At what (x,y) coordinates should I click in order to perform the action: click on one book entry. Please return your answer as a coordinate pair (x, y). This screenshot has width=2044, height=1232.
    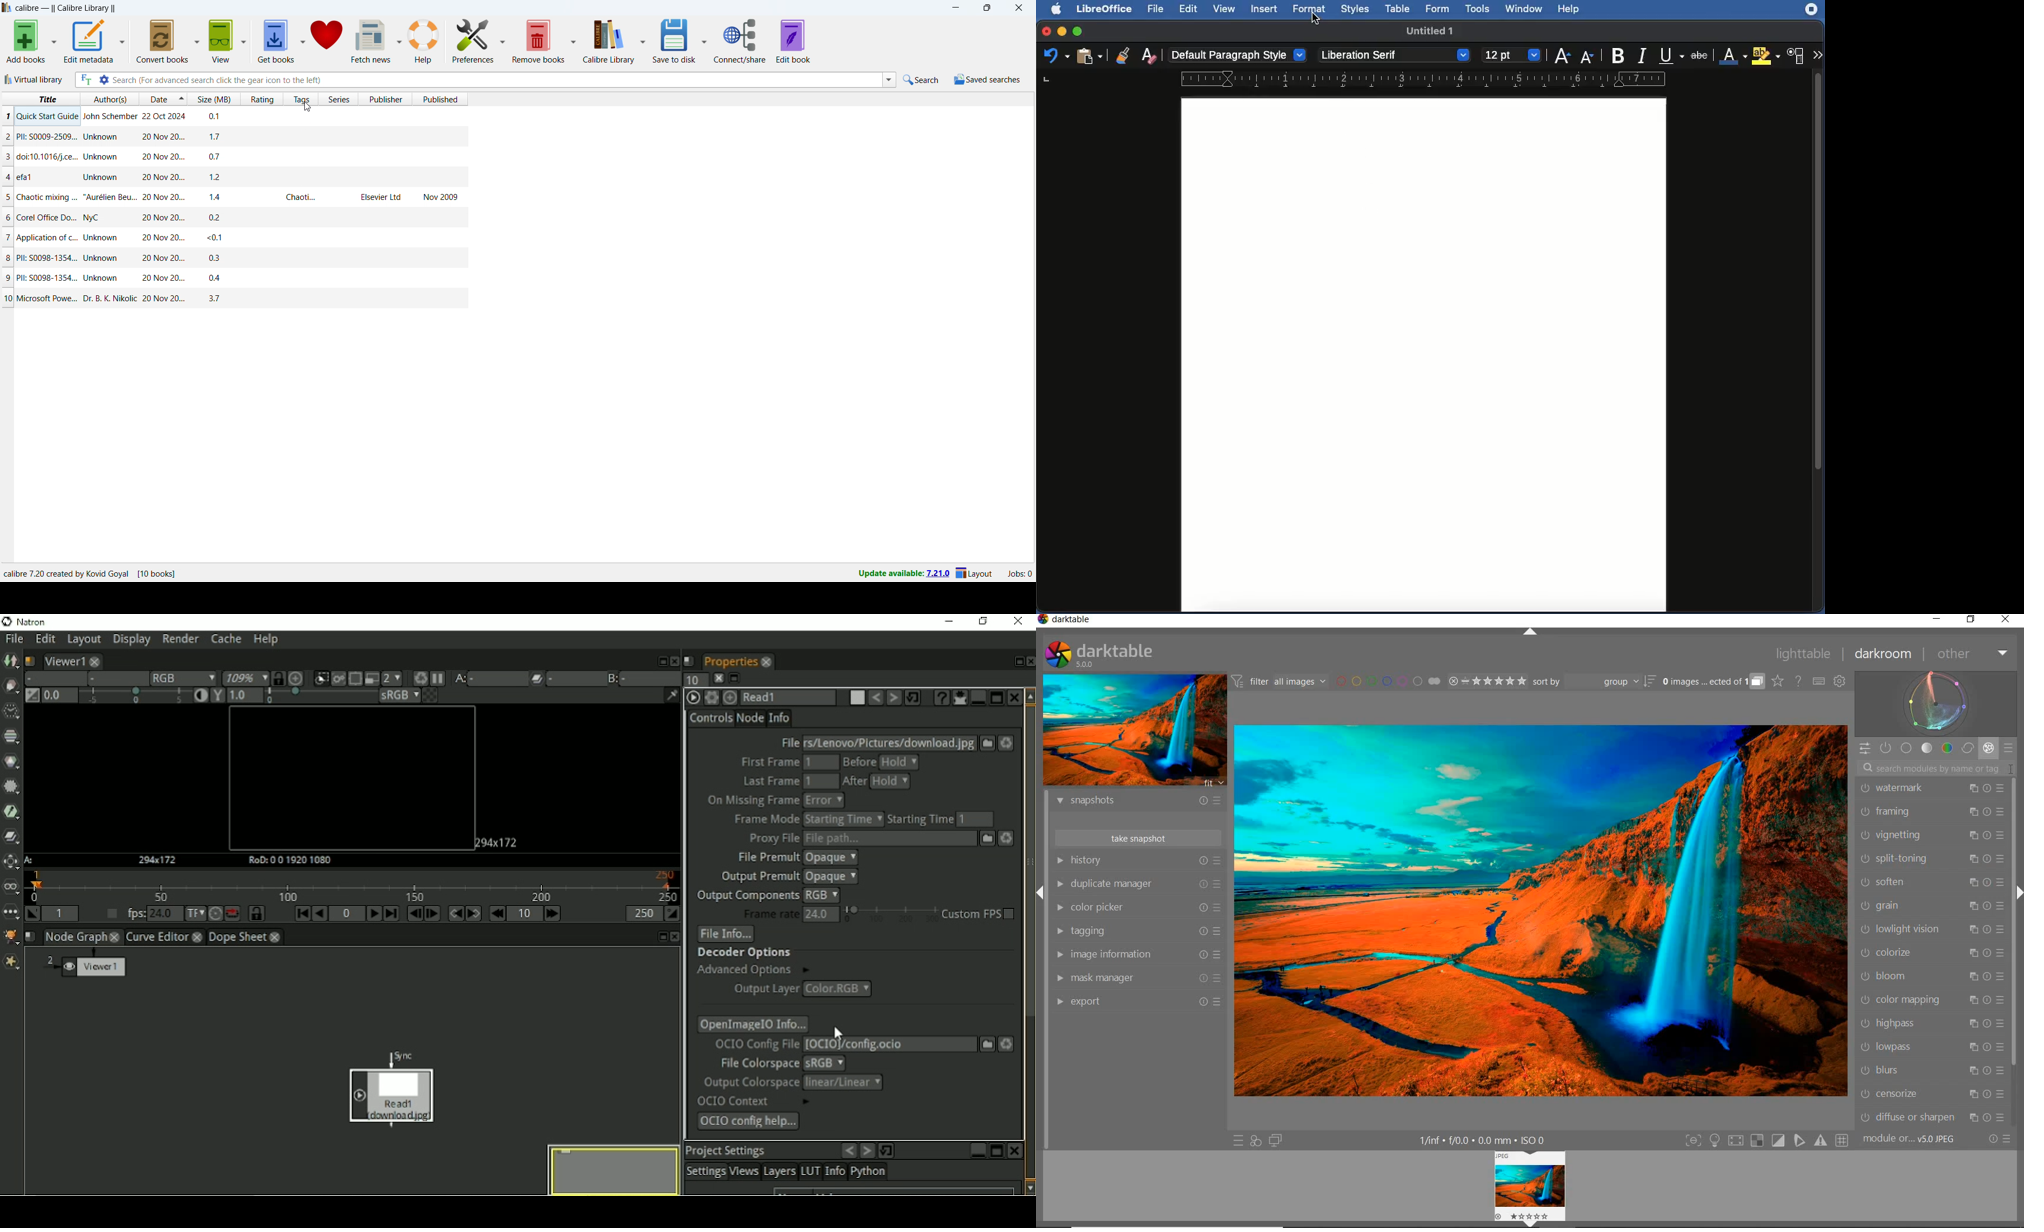
    Looking at the image, I should click on (233, 238).